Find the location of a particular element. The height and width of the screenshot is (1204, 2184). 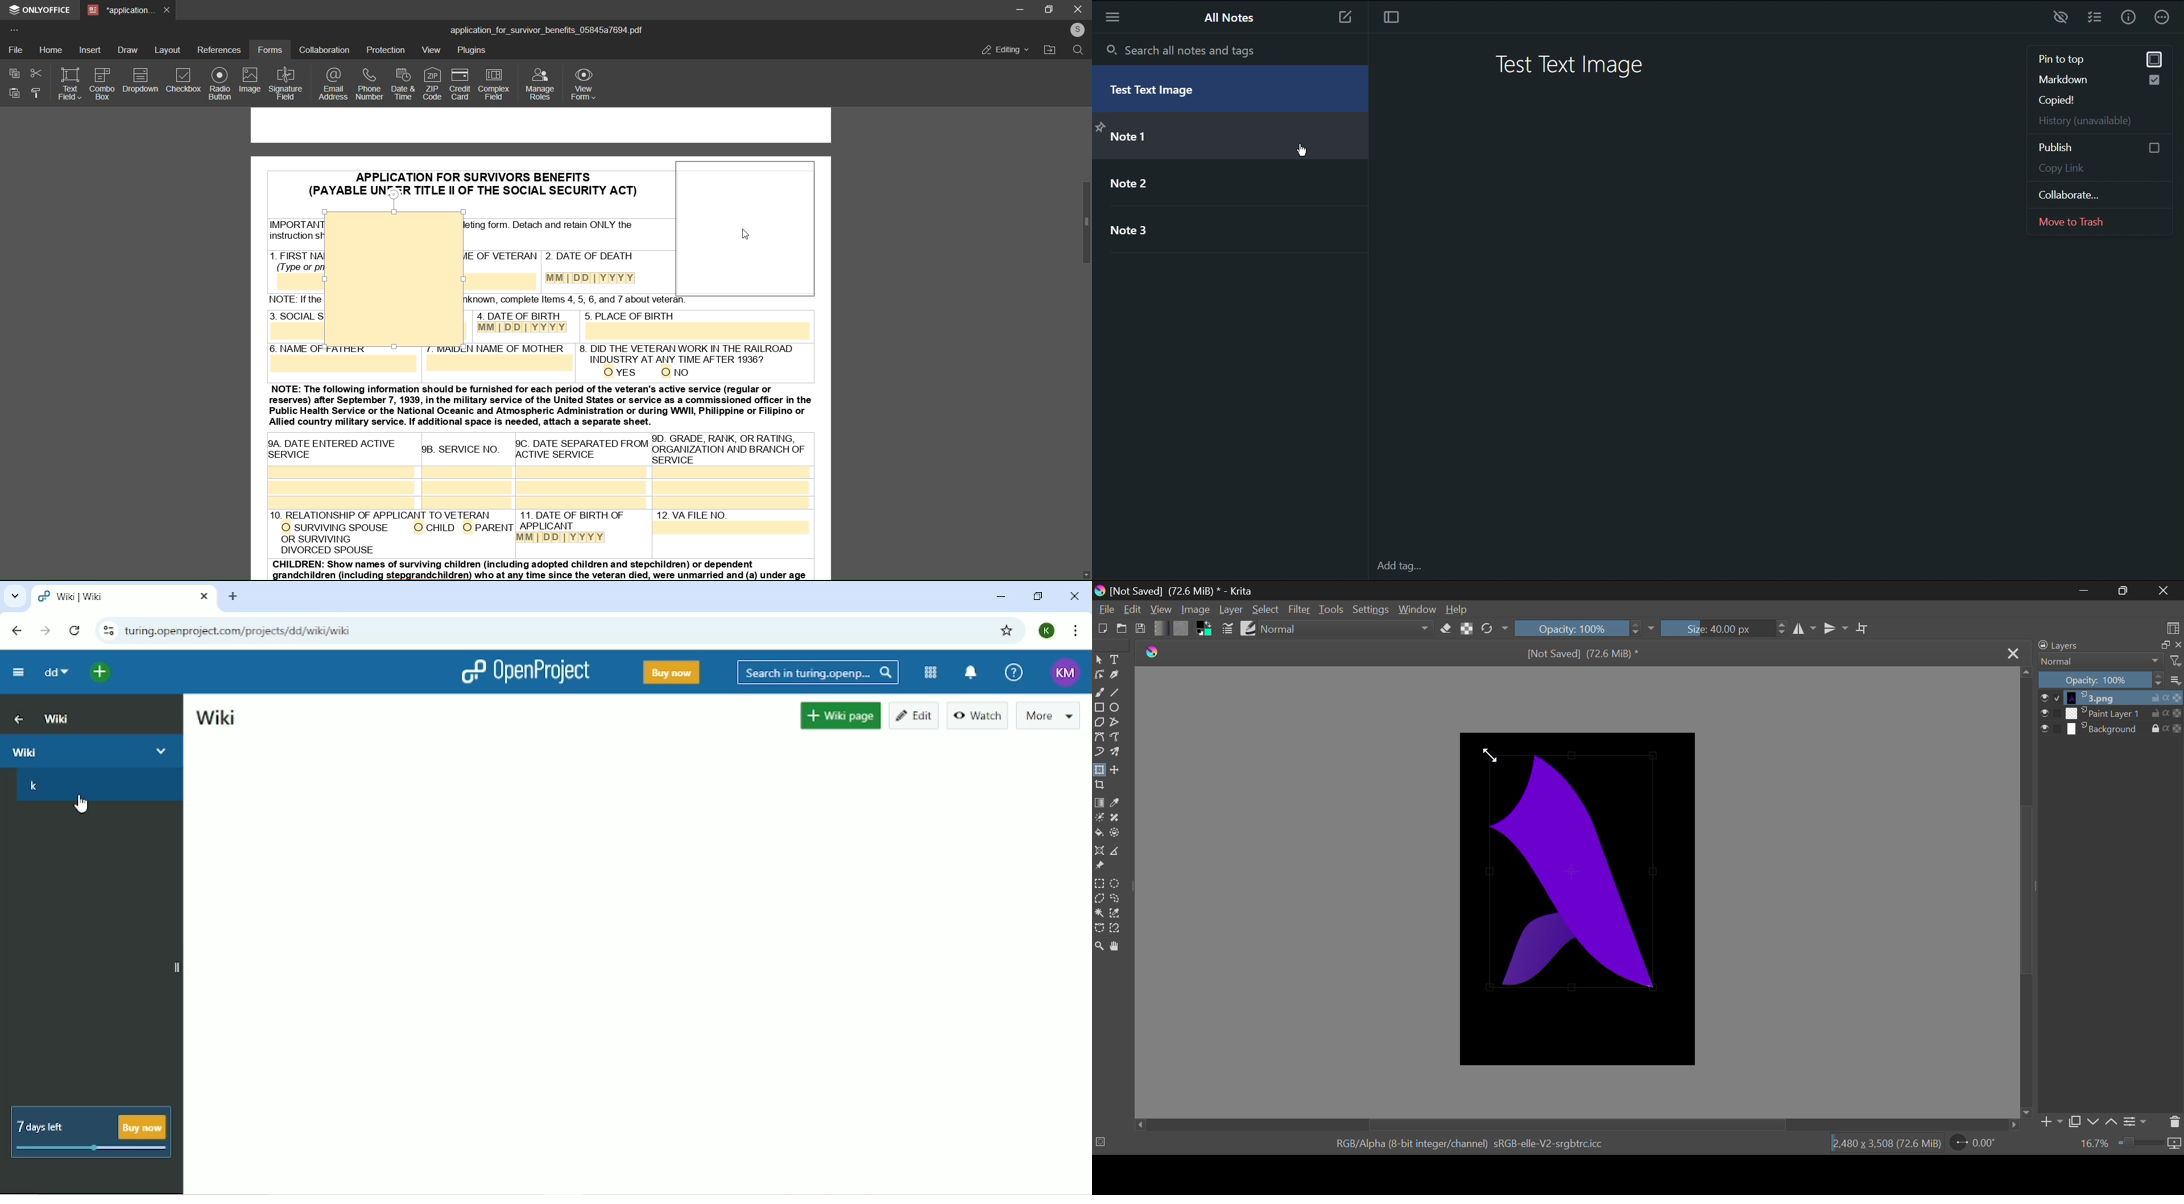

Colors in use is located at coordinates (1205, 629).